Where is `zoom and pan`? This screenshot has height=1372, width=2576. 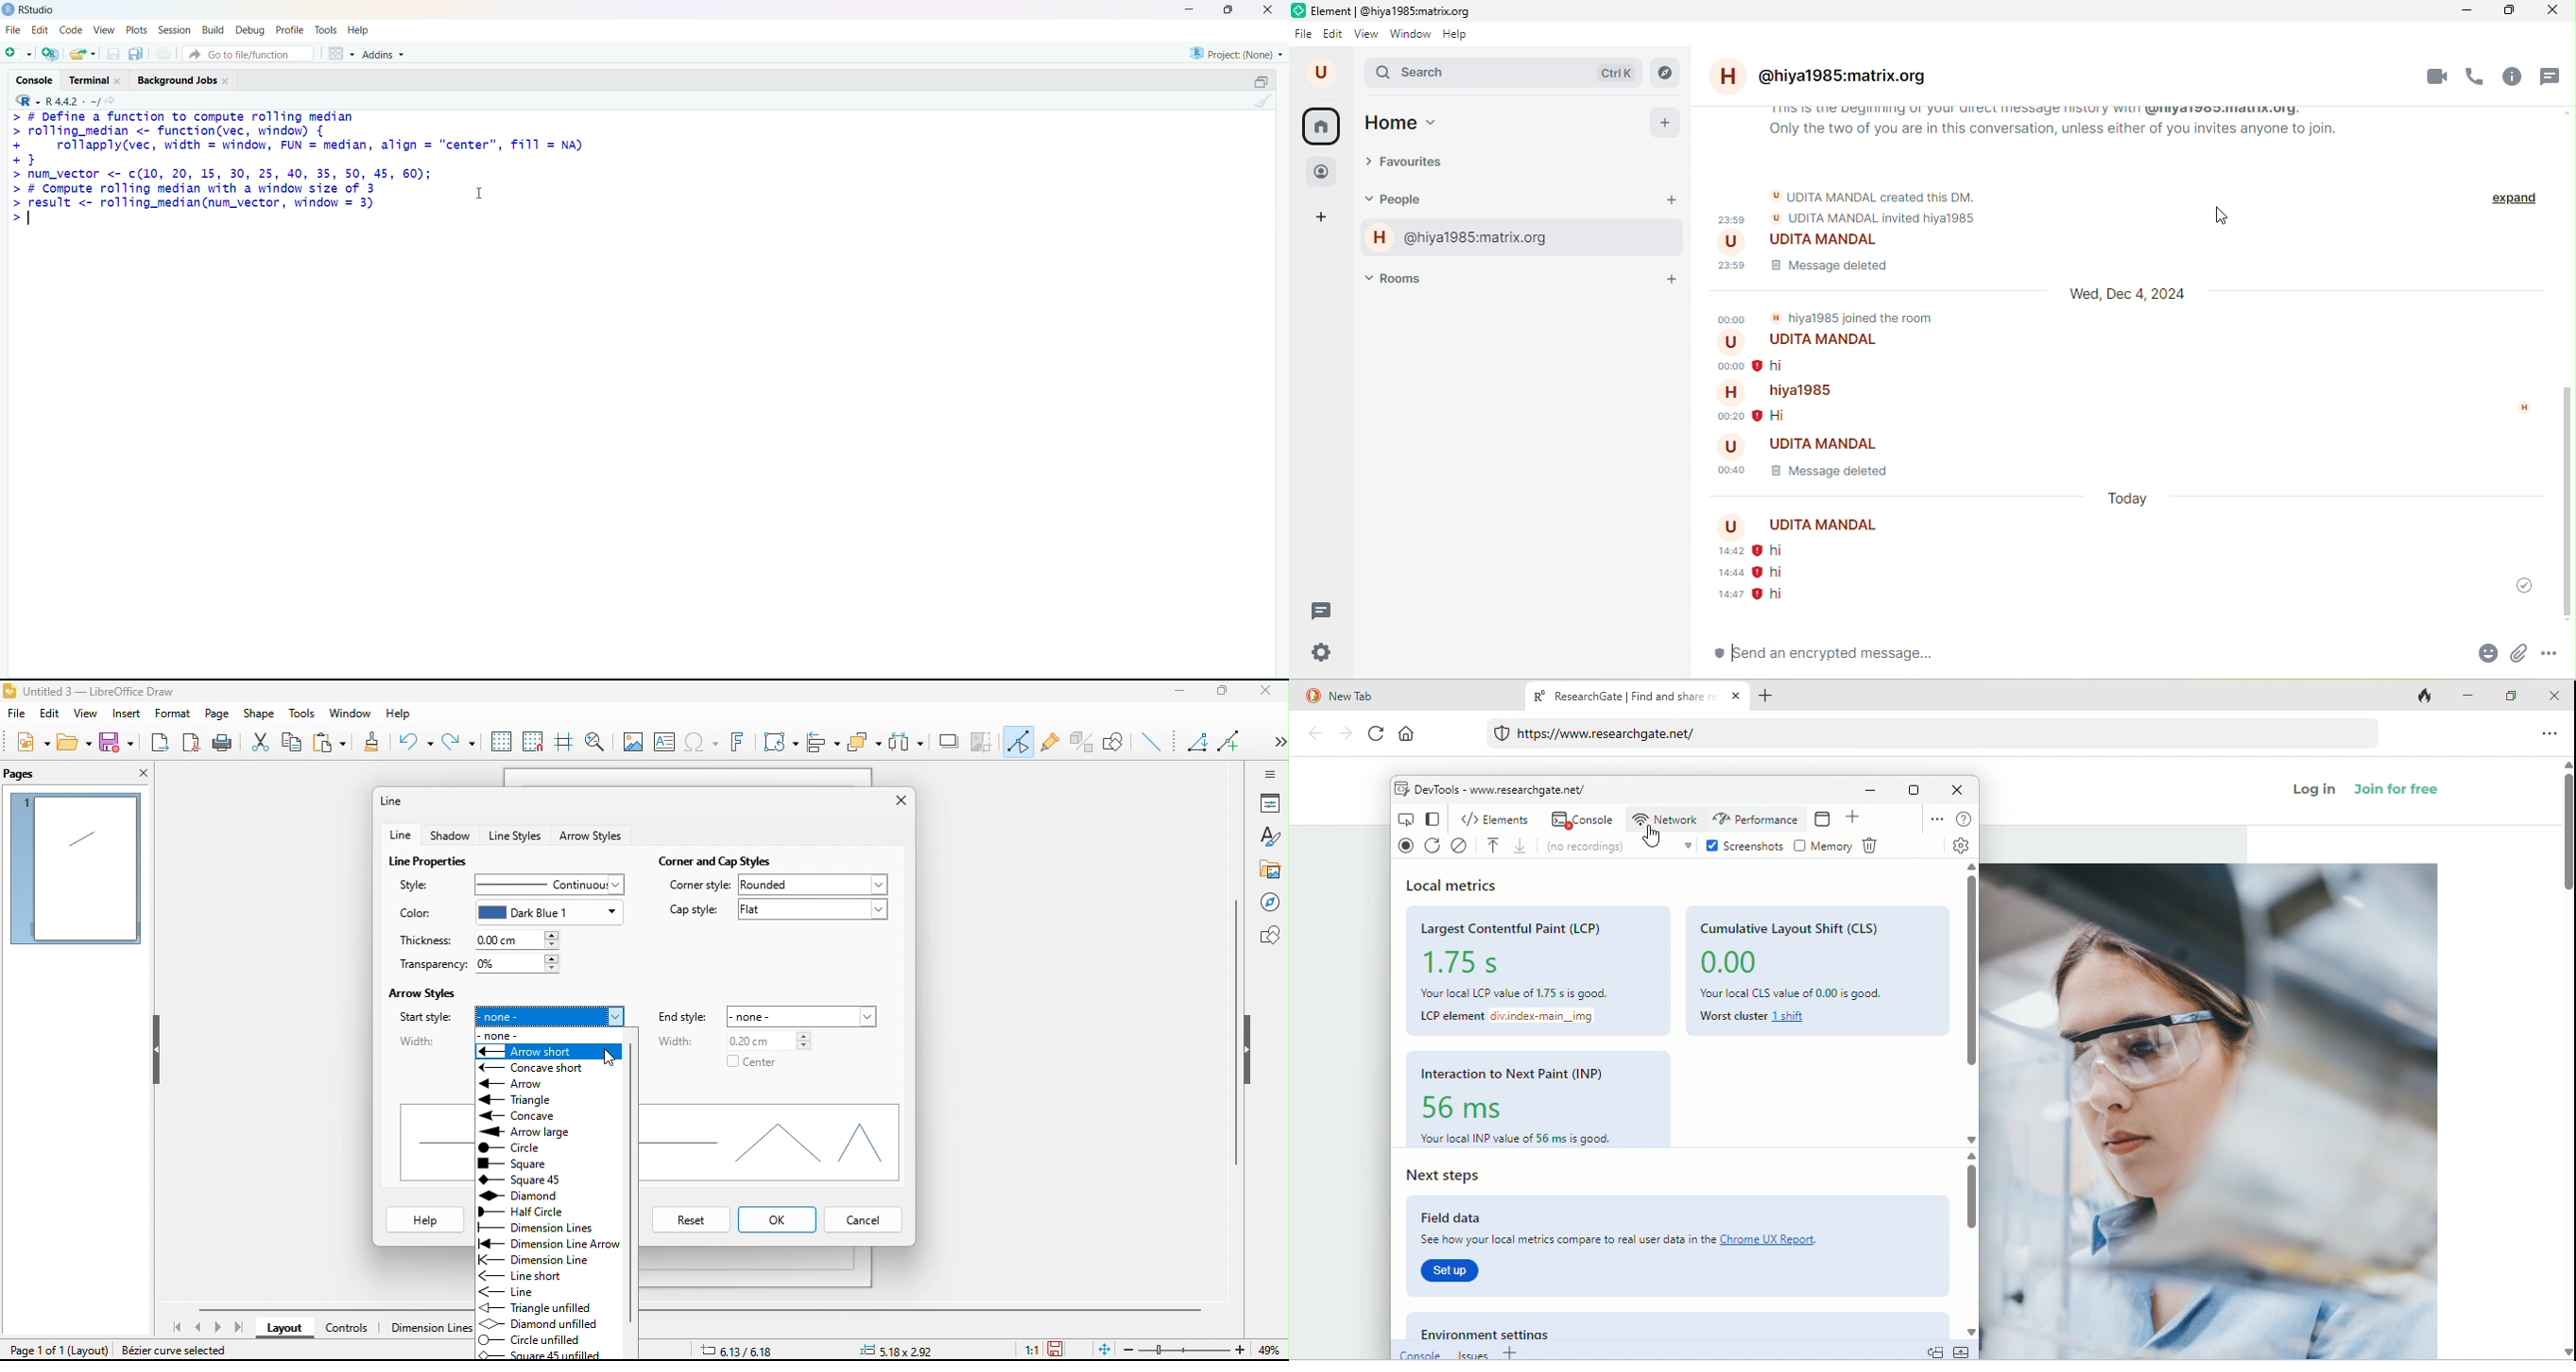
zoom and pan is located at coordinates (594, 739).